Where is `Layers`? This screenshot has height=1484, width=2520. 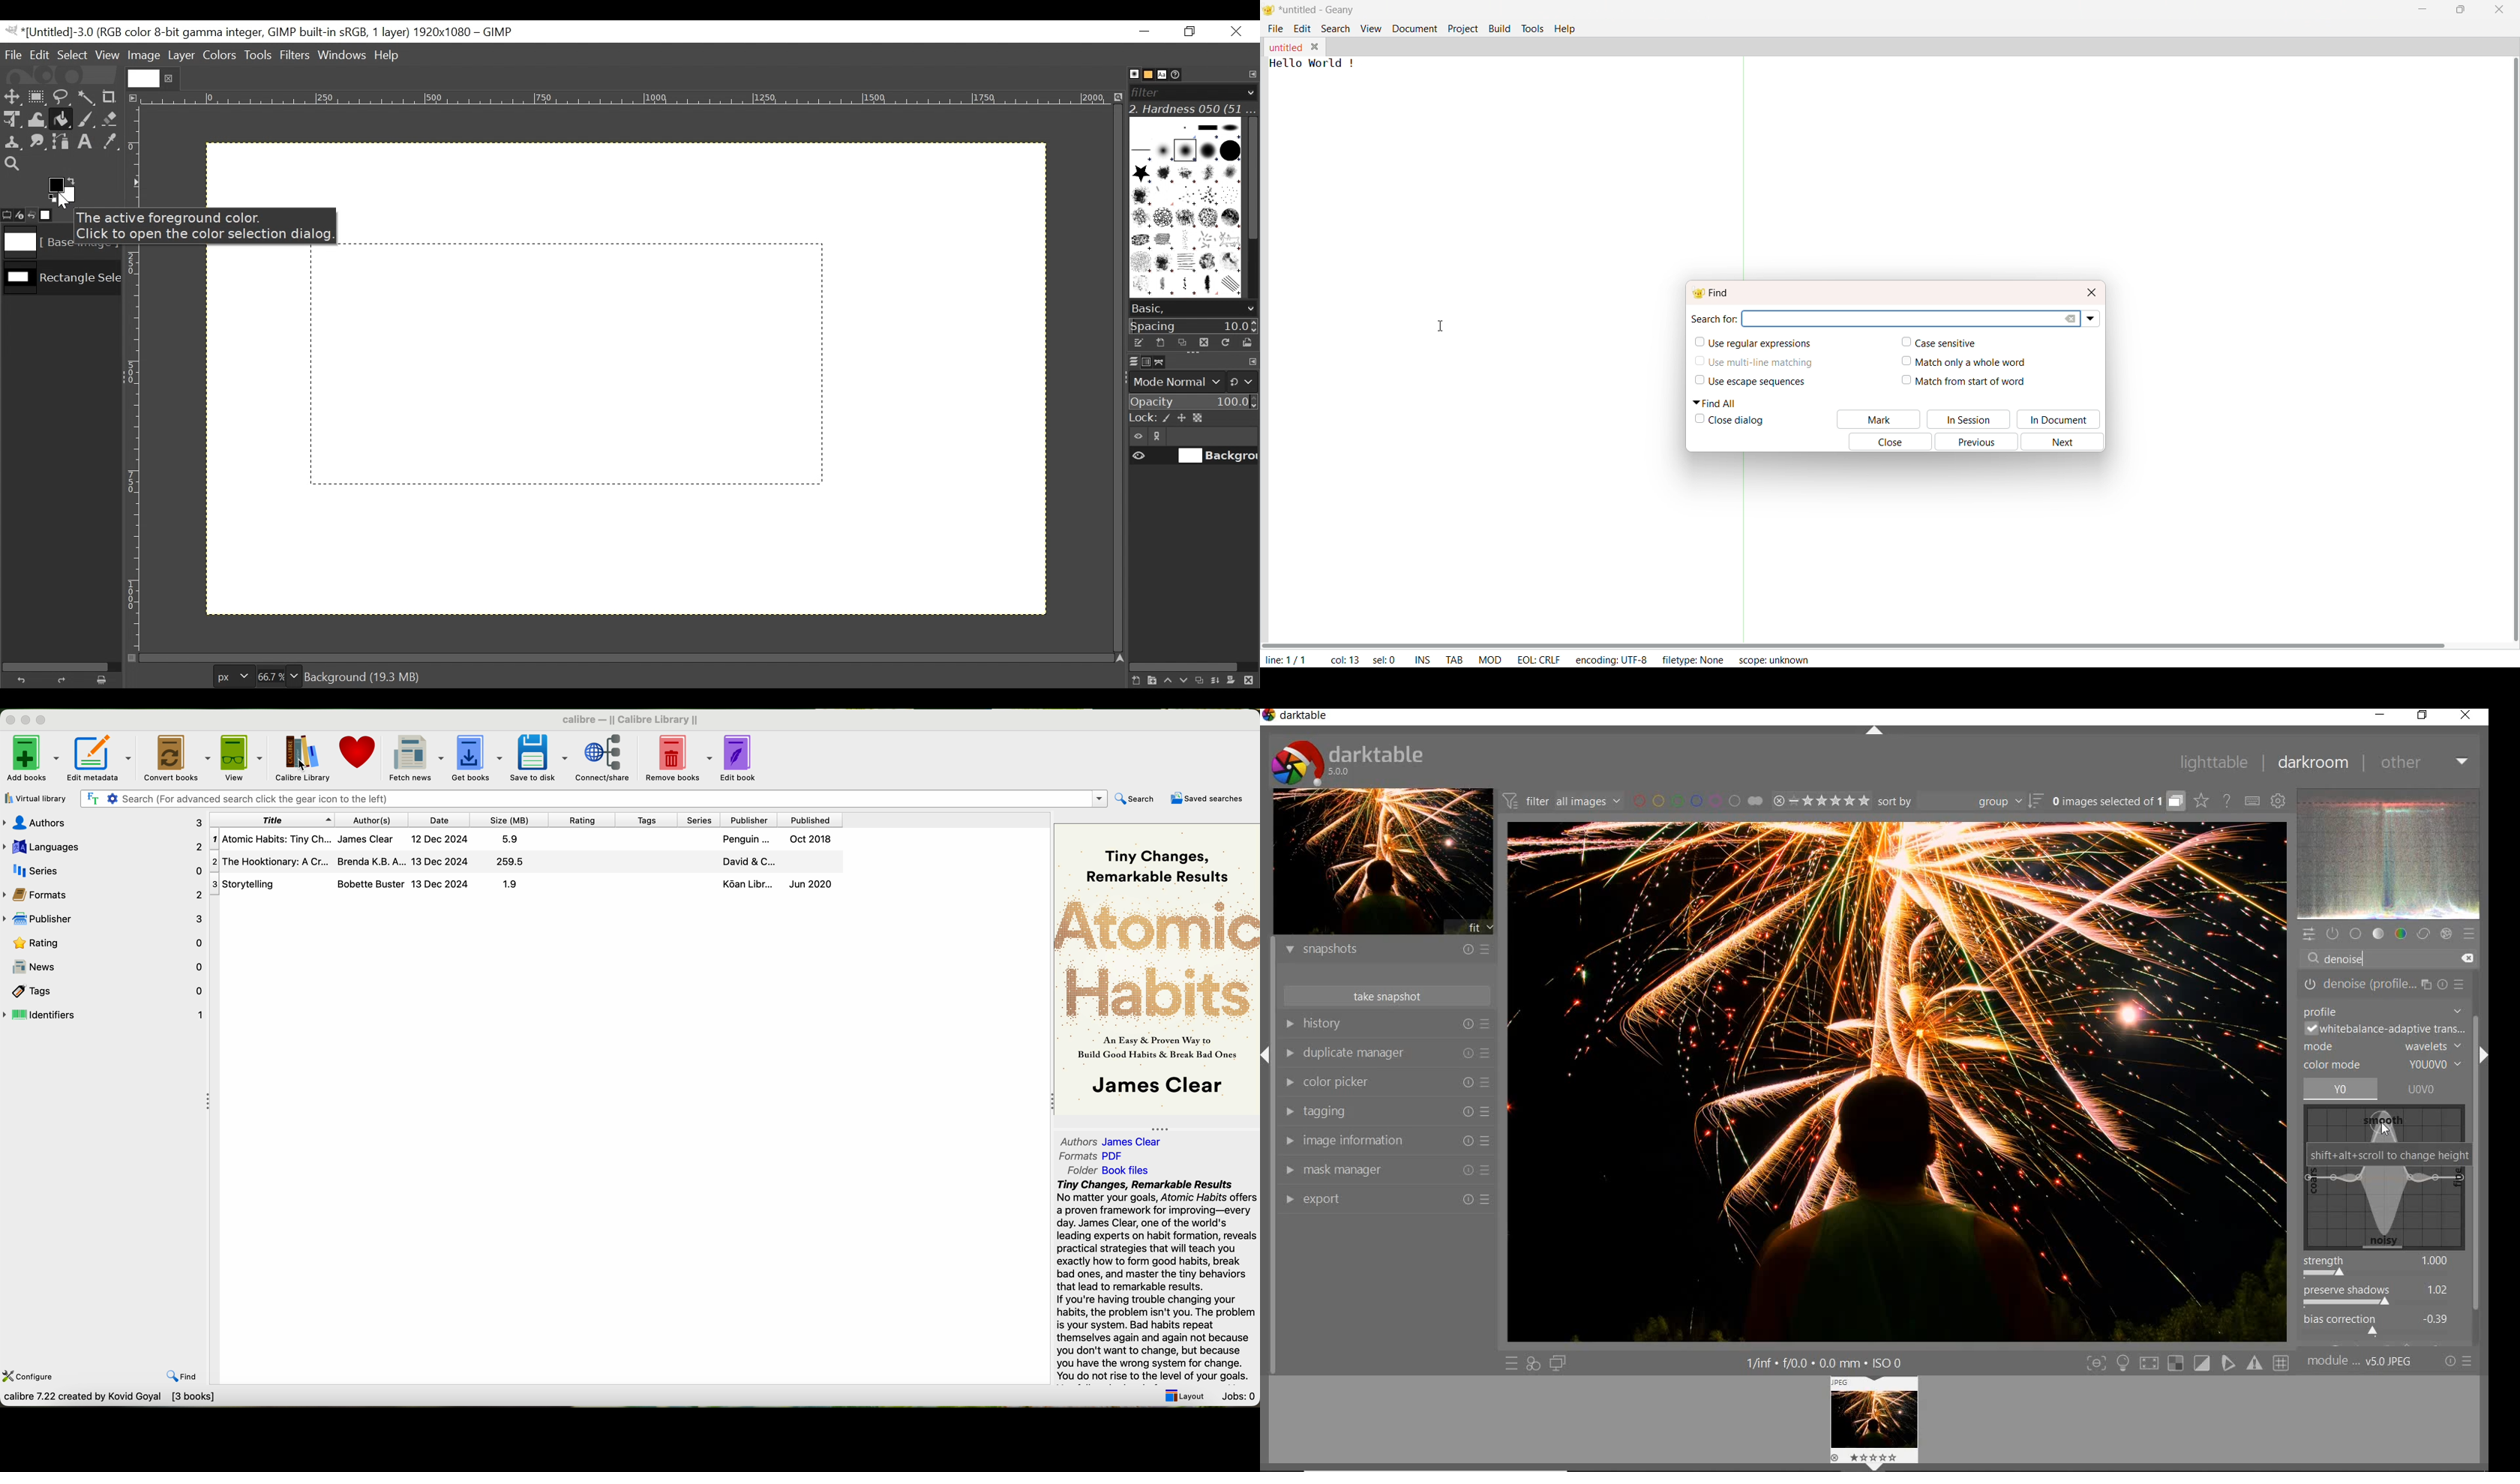
Layers is located at coordinates (1125, 361).